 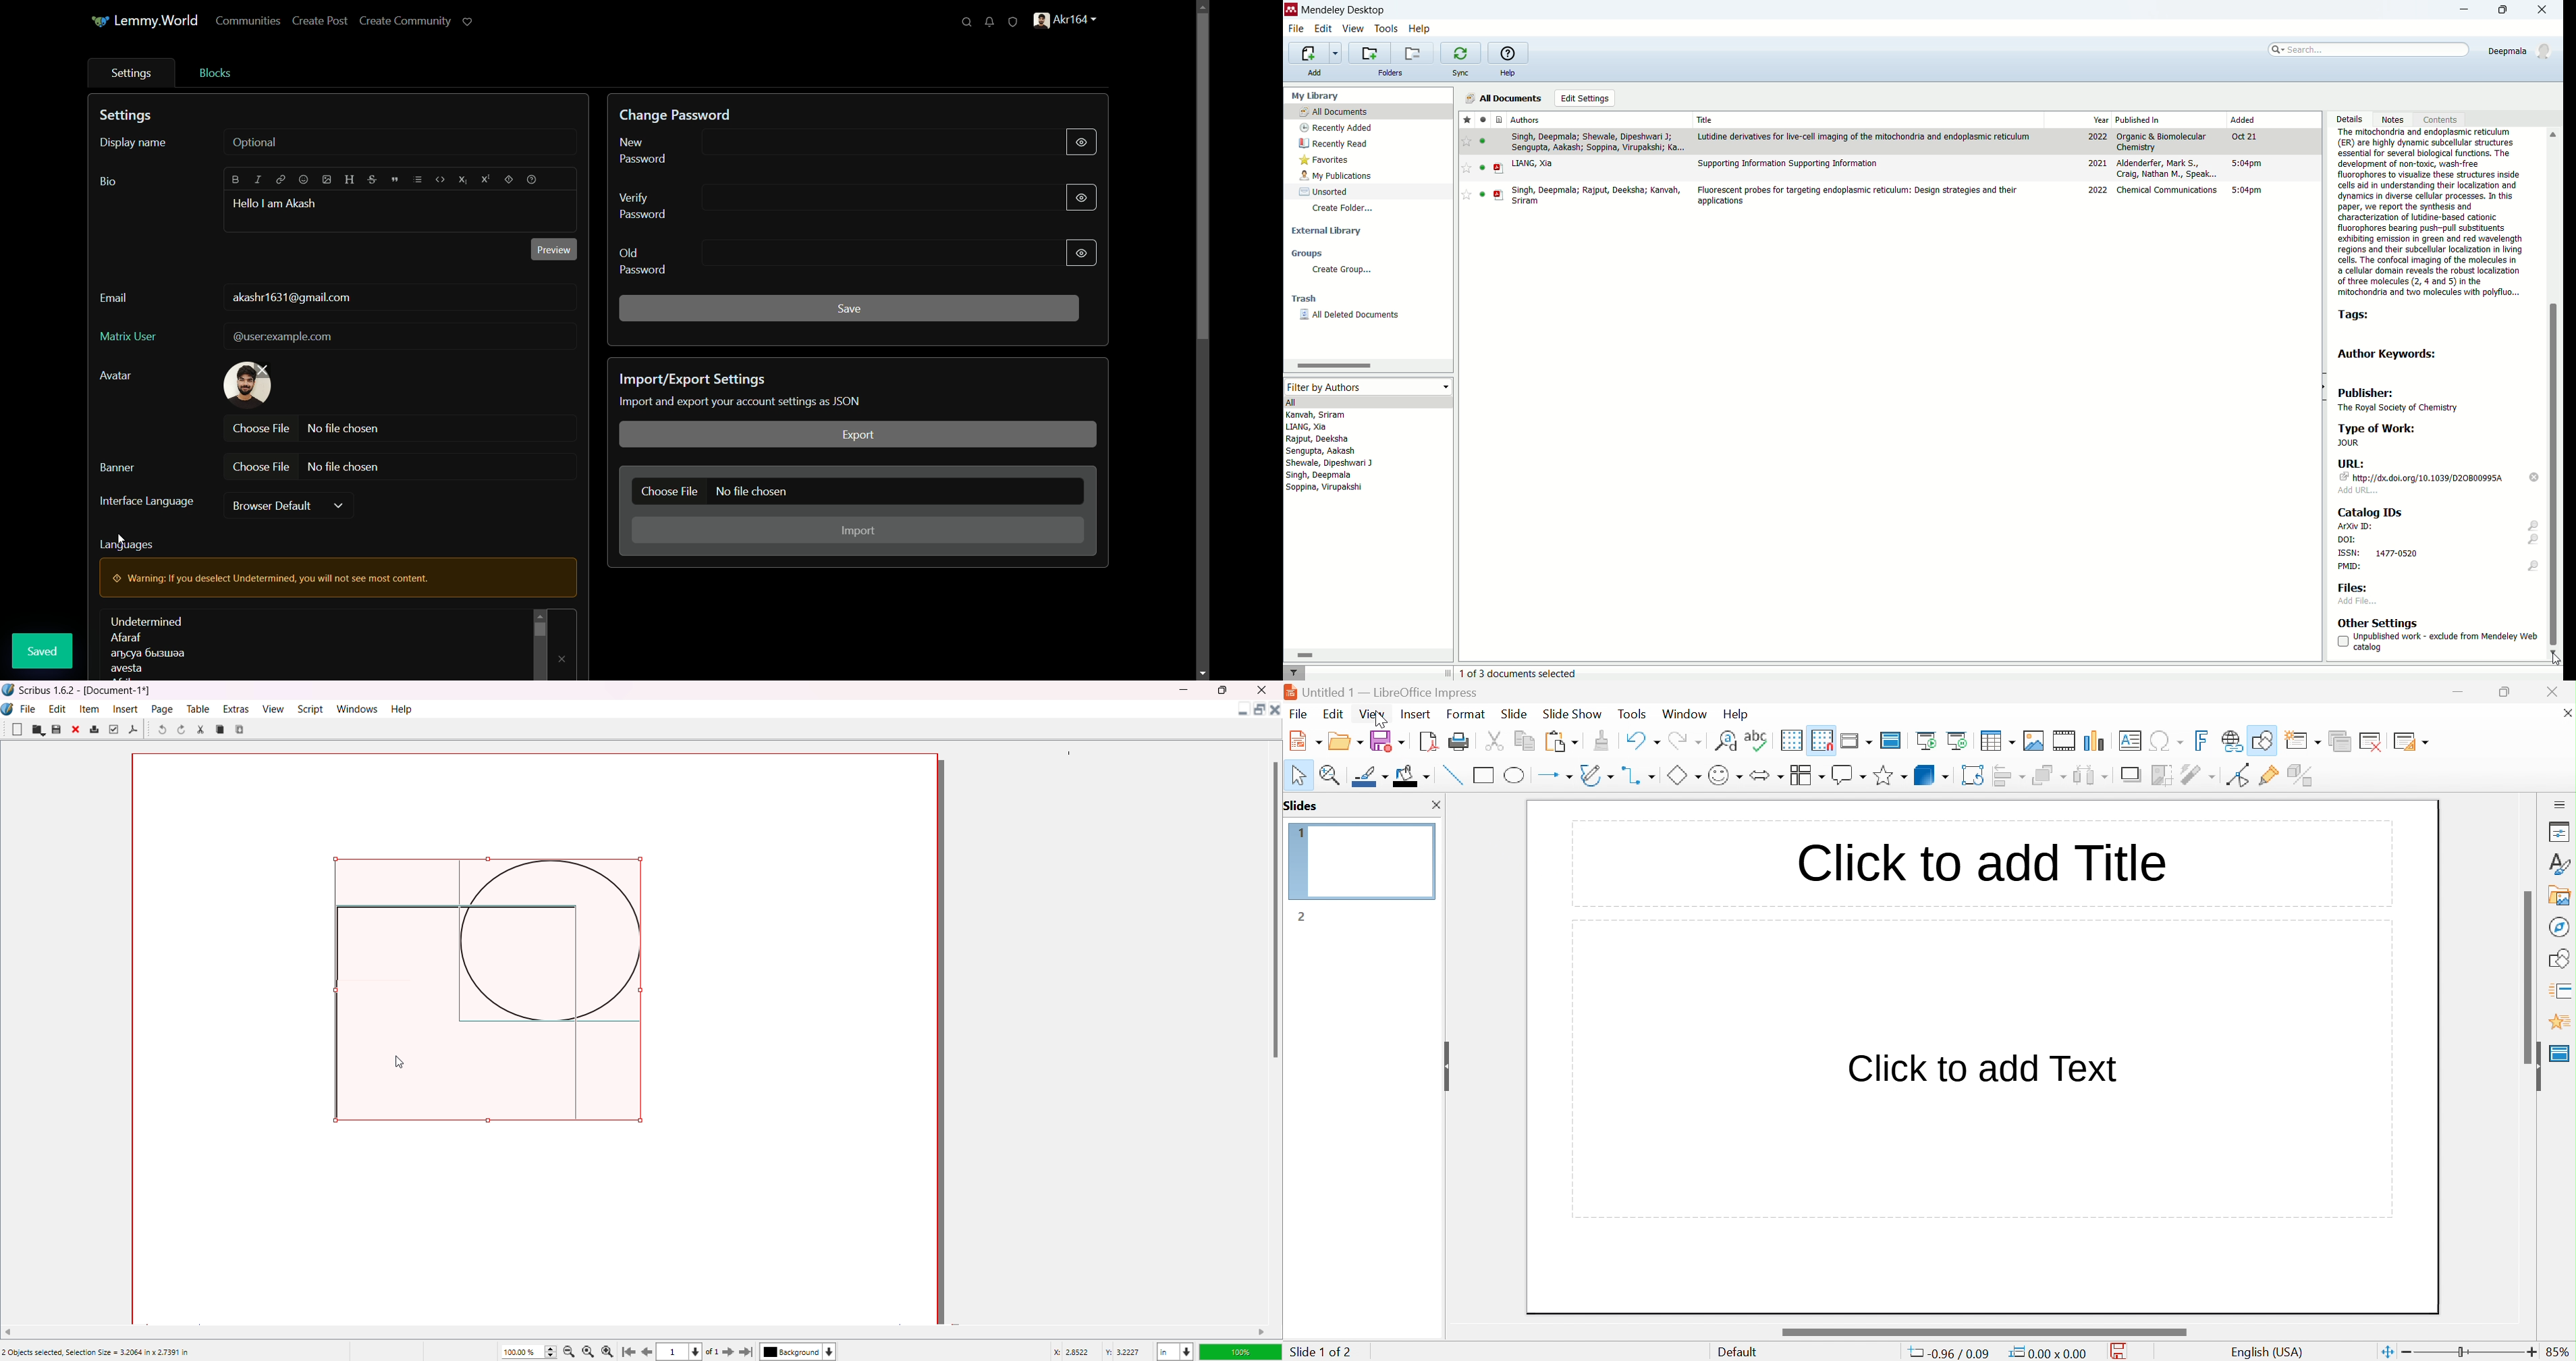 I want to click on tools, so click(x=1387, y=30).